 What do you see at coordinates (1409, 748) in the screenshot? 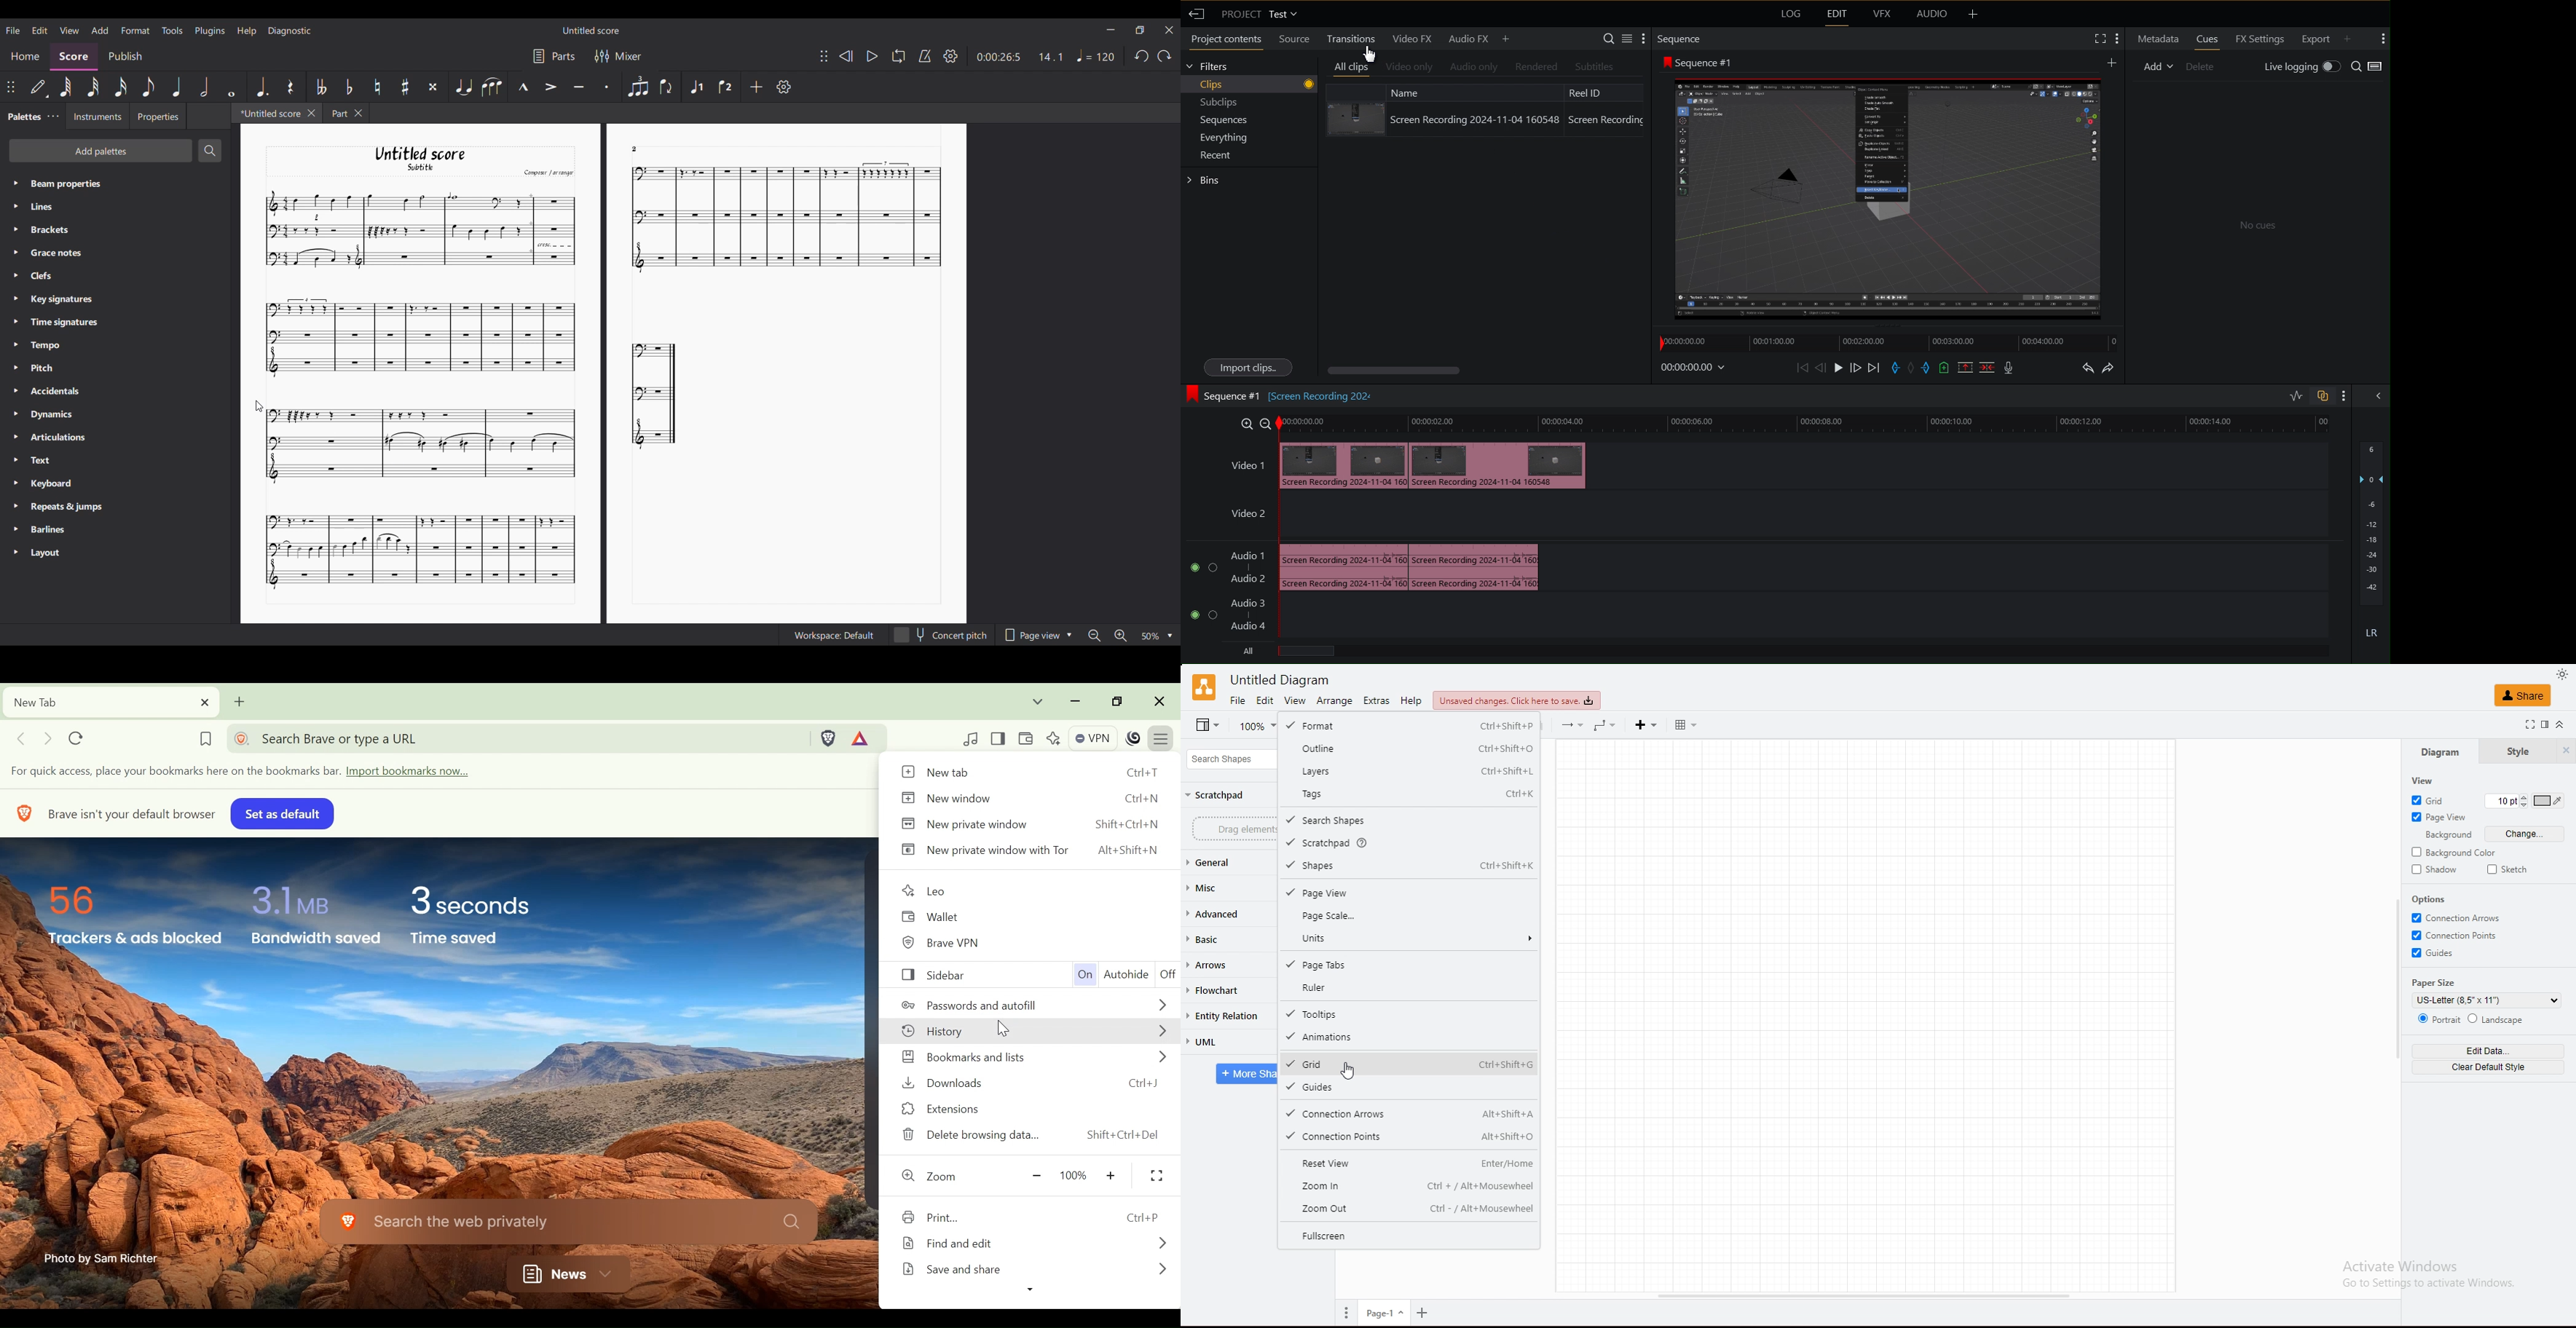
I see `outline            Ctrl+Shift+O` at bounding box center [1409, 748].